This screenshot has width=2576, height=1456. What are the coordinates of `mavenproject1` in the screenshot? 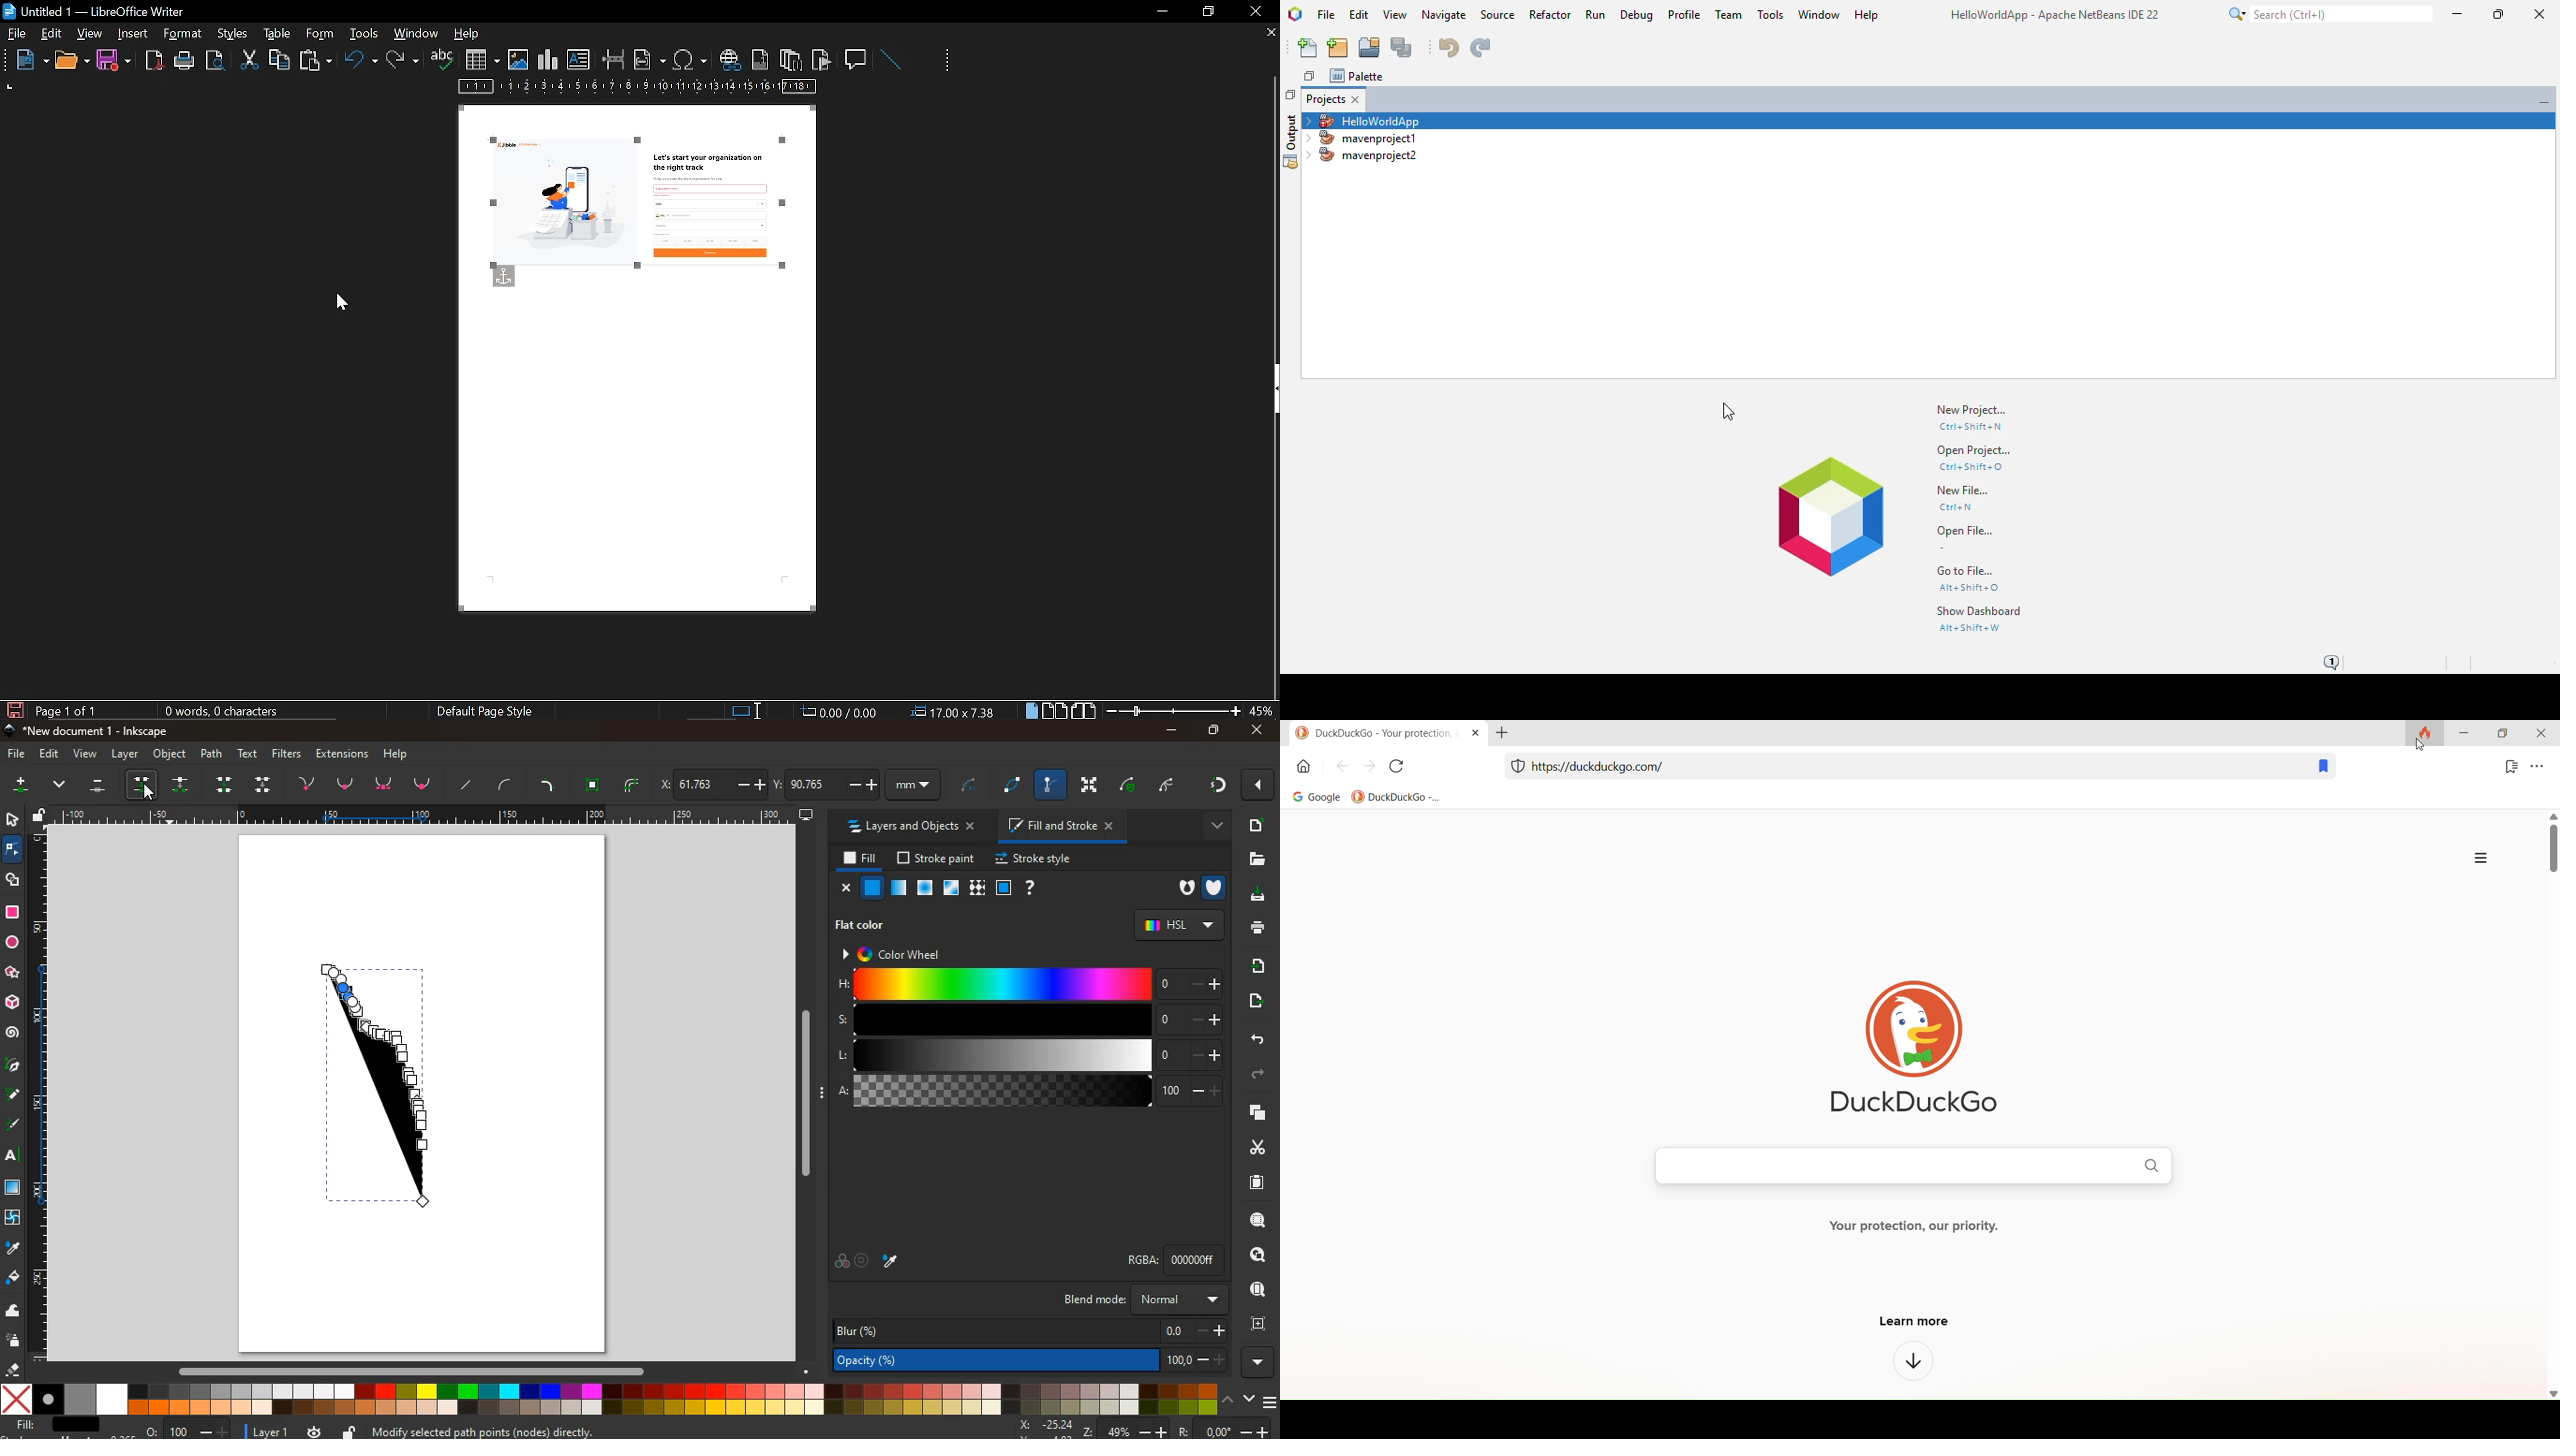 It's located at (1364, 139).